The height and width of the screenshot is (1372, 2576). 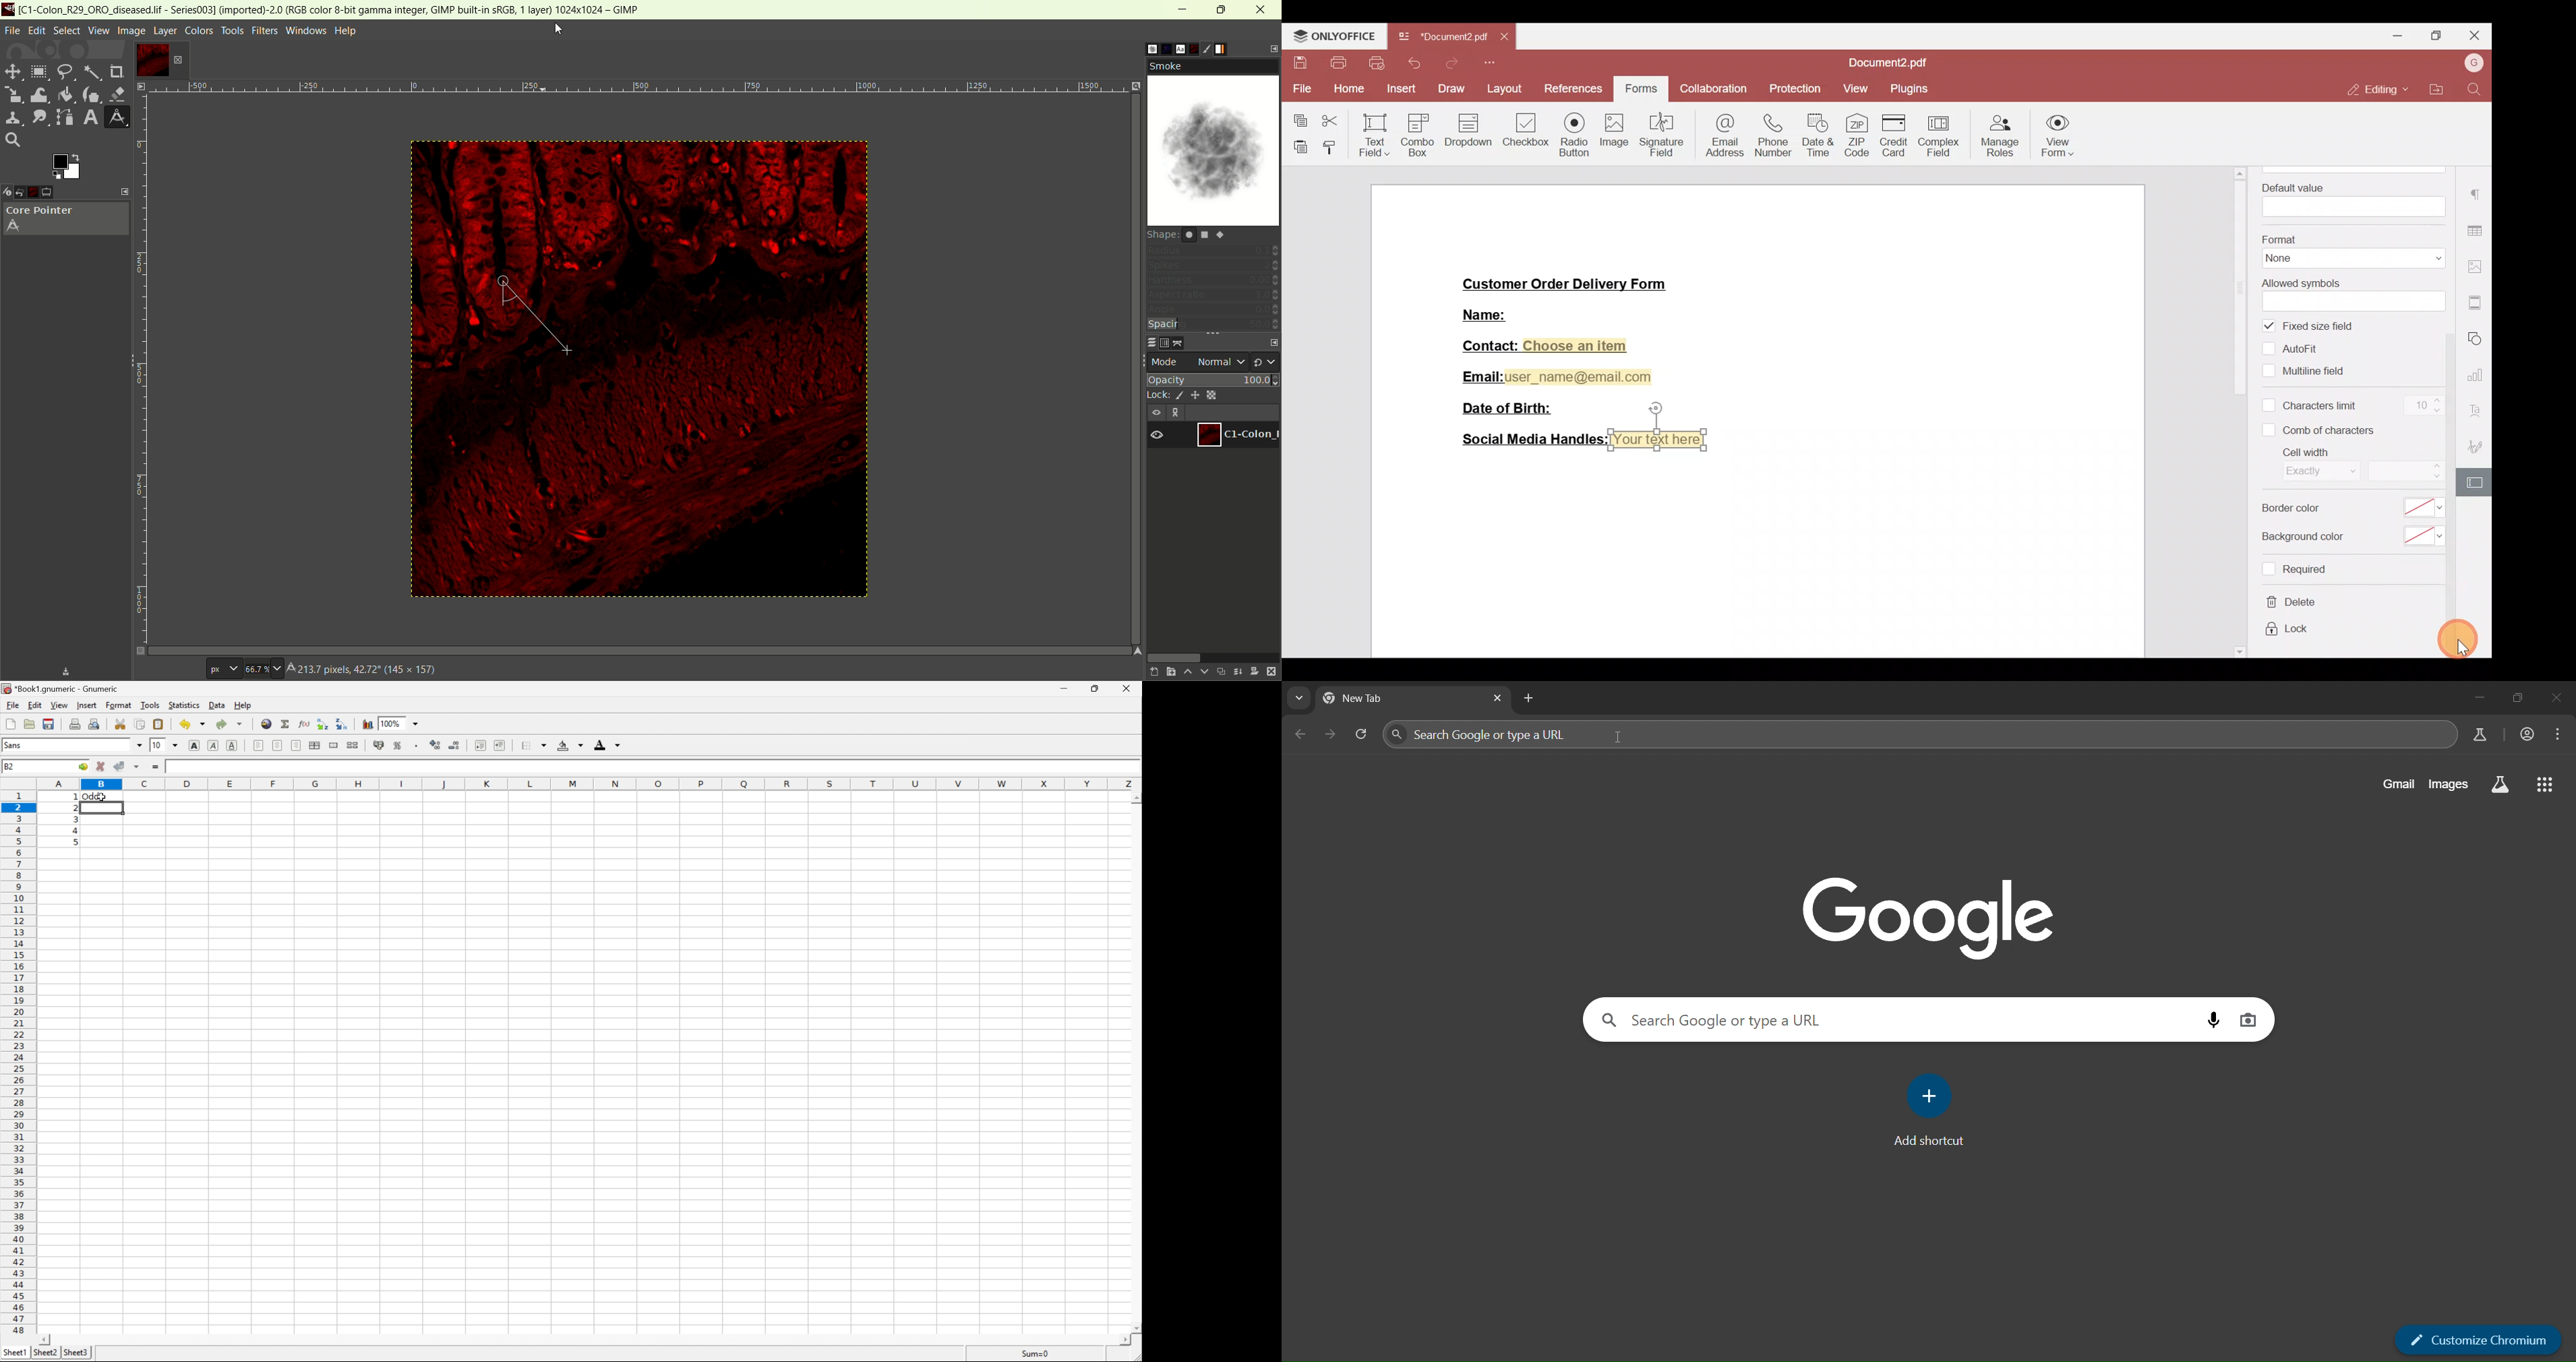 I want to click on Collaboration, so click(x=1715, y=90).